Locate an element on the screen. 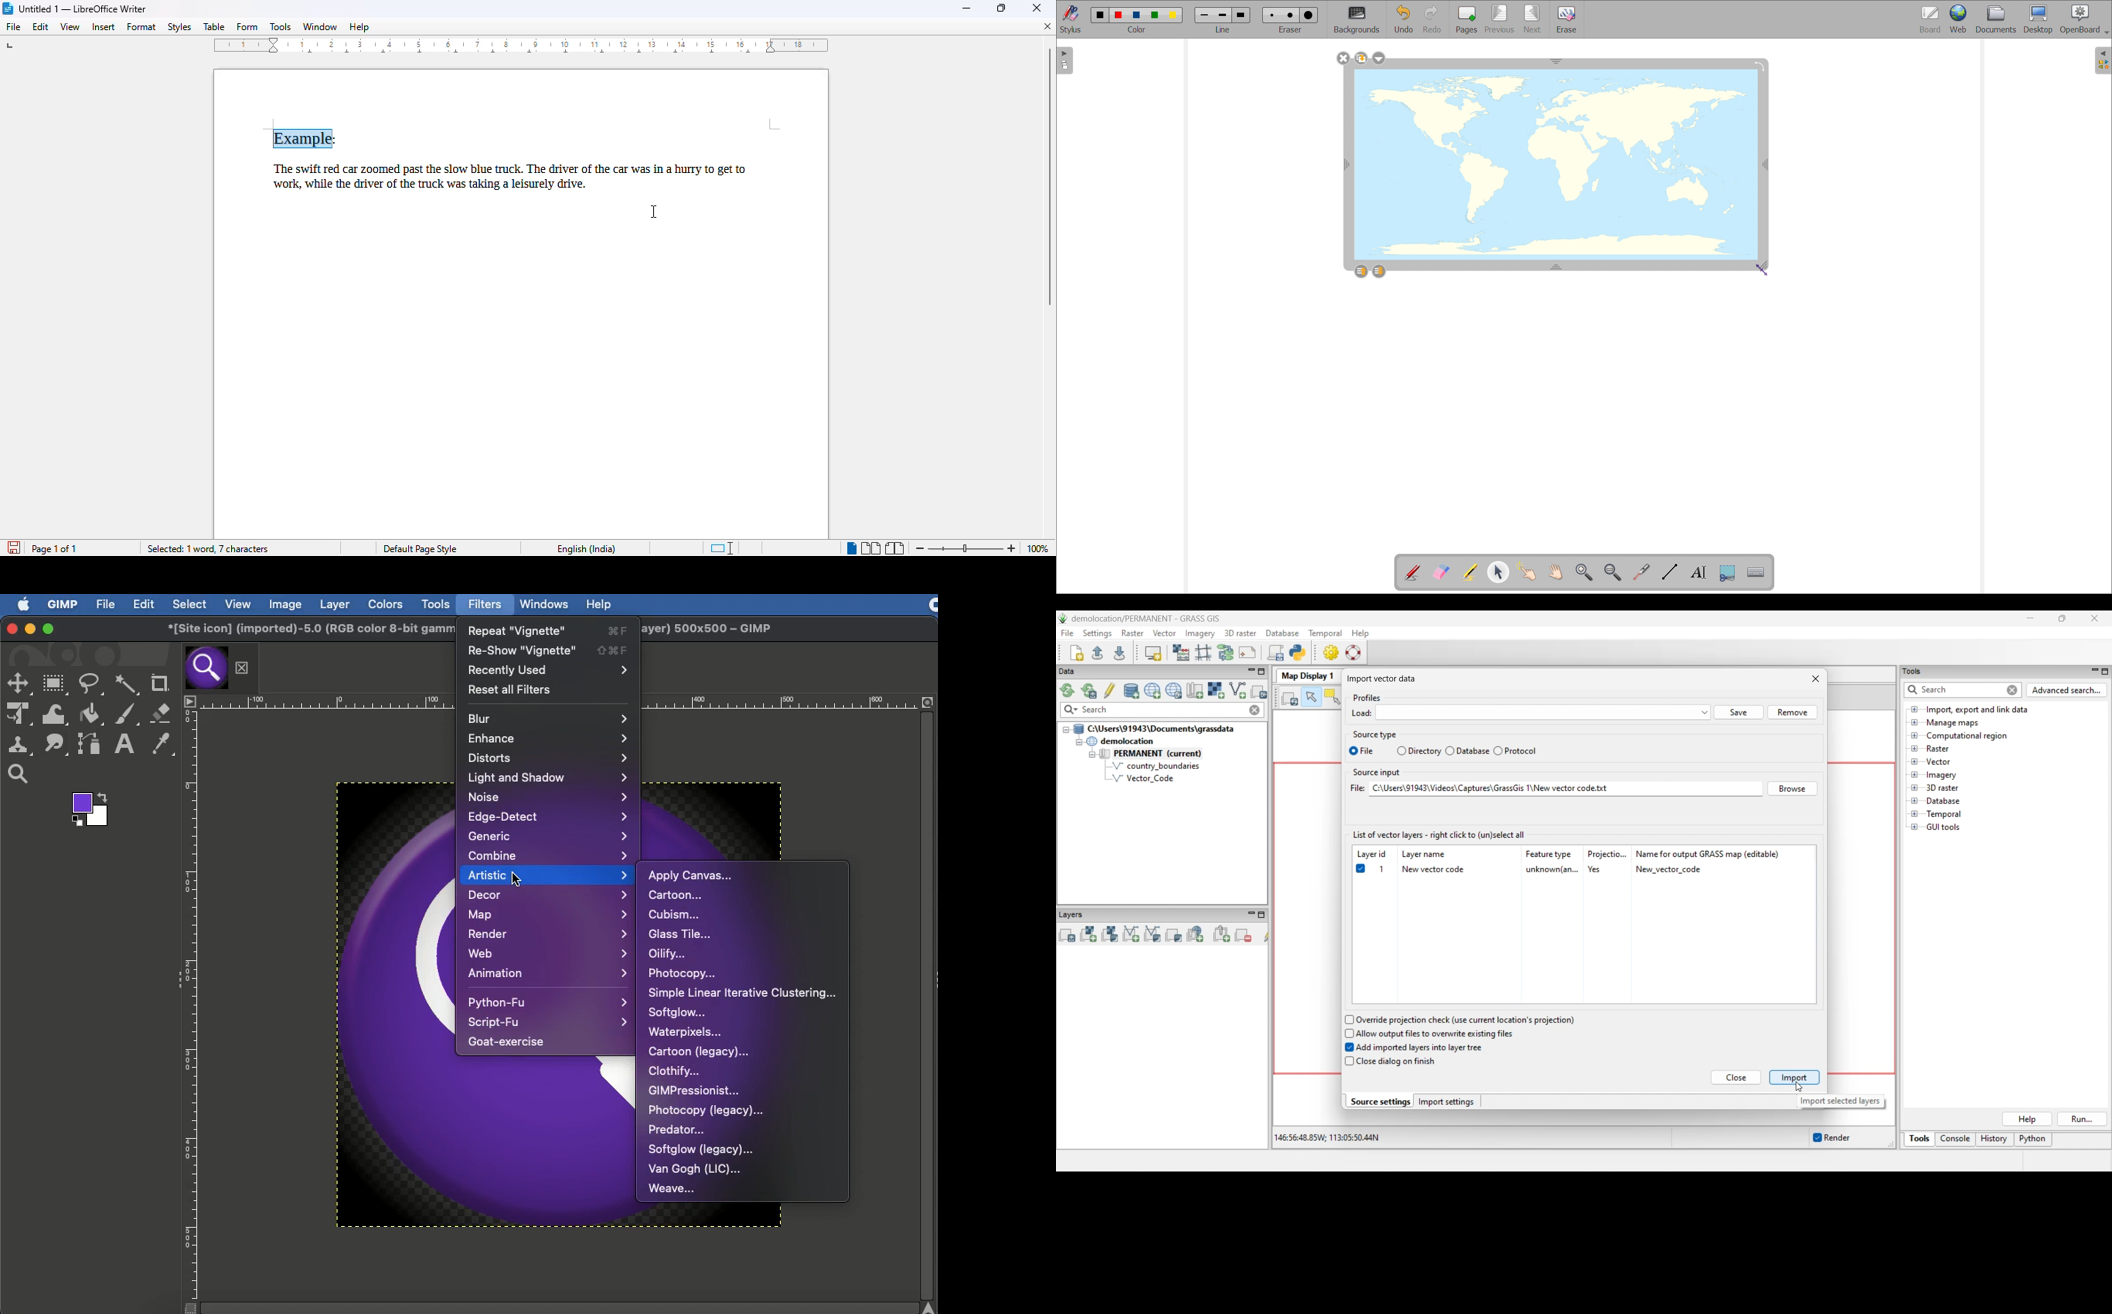 The width and height of the screenshot is (2128, 1316). web is located at coordinates (1960, 20).